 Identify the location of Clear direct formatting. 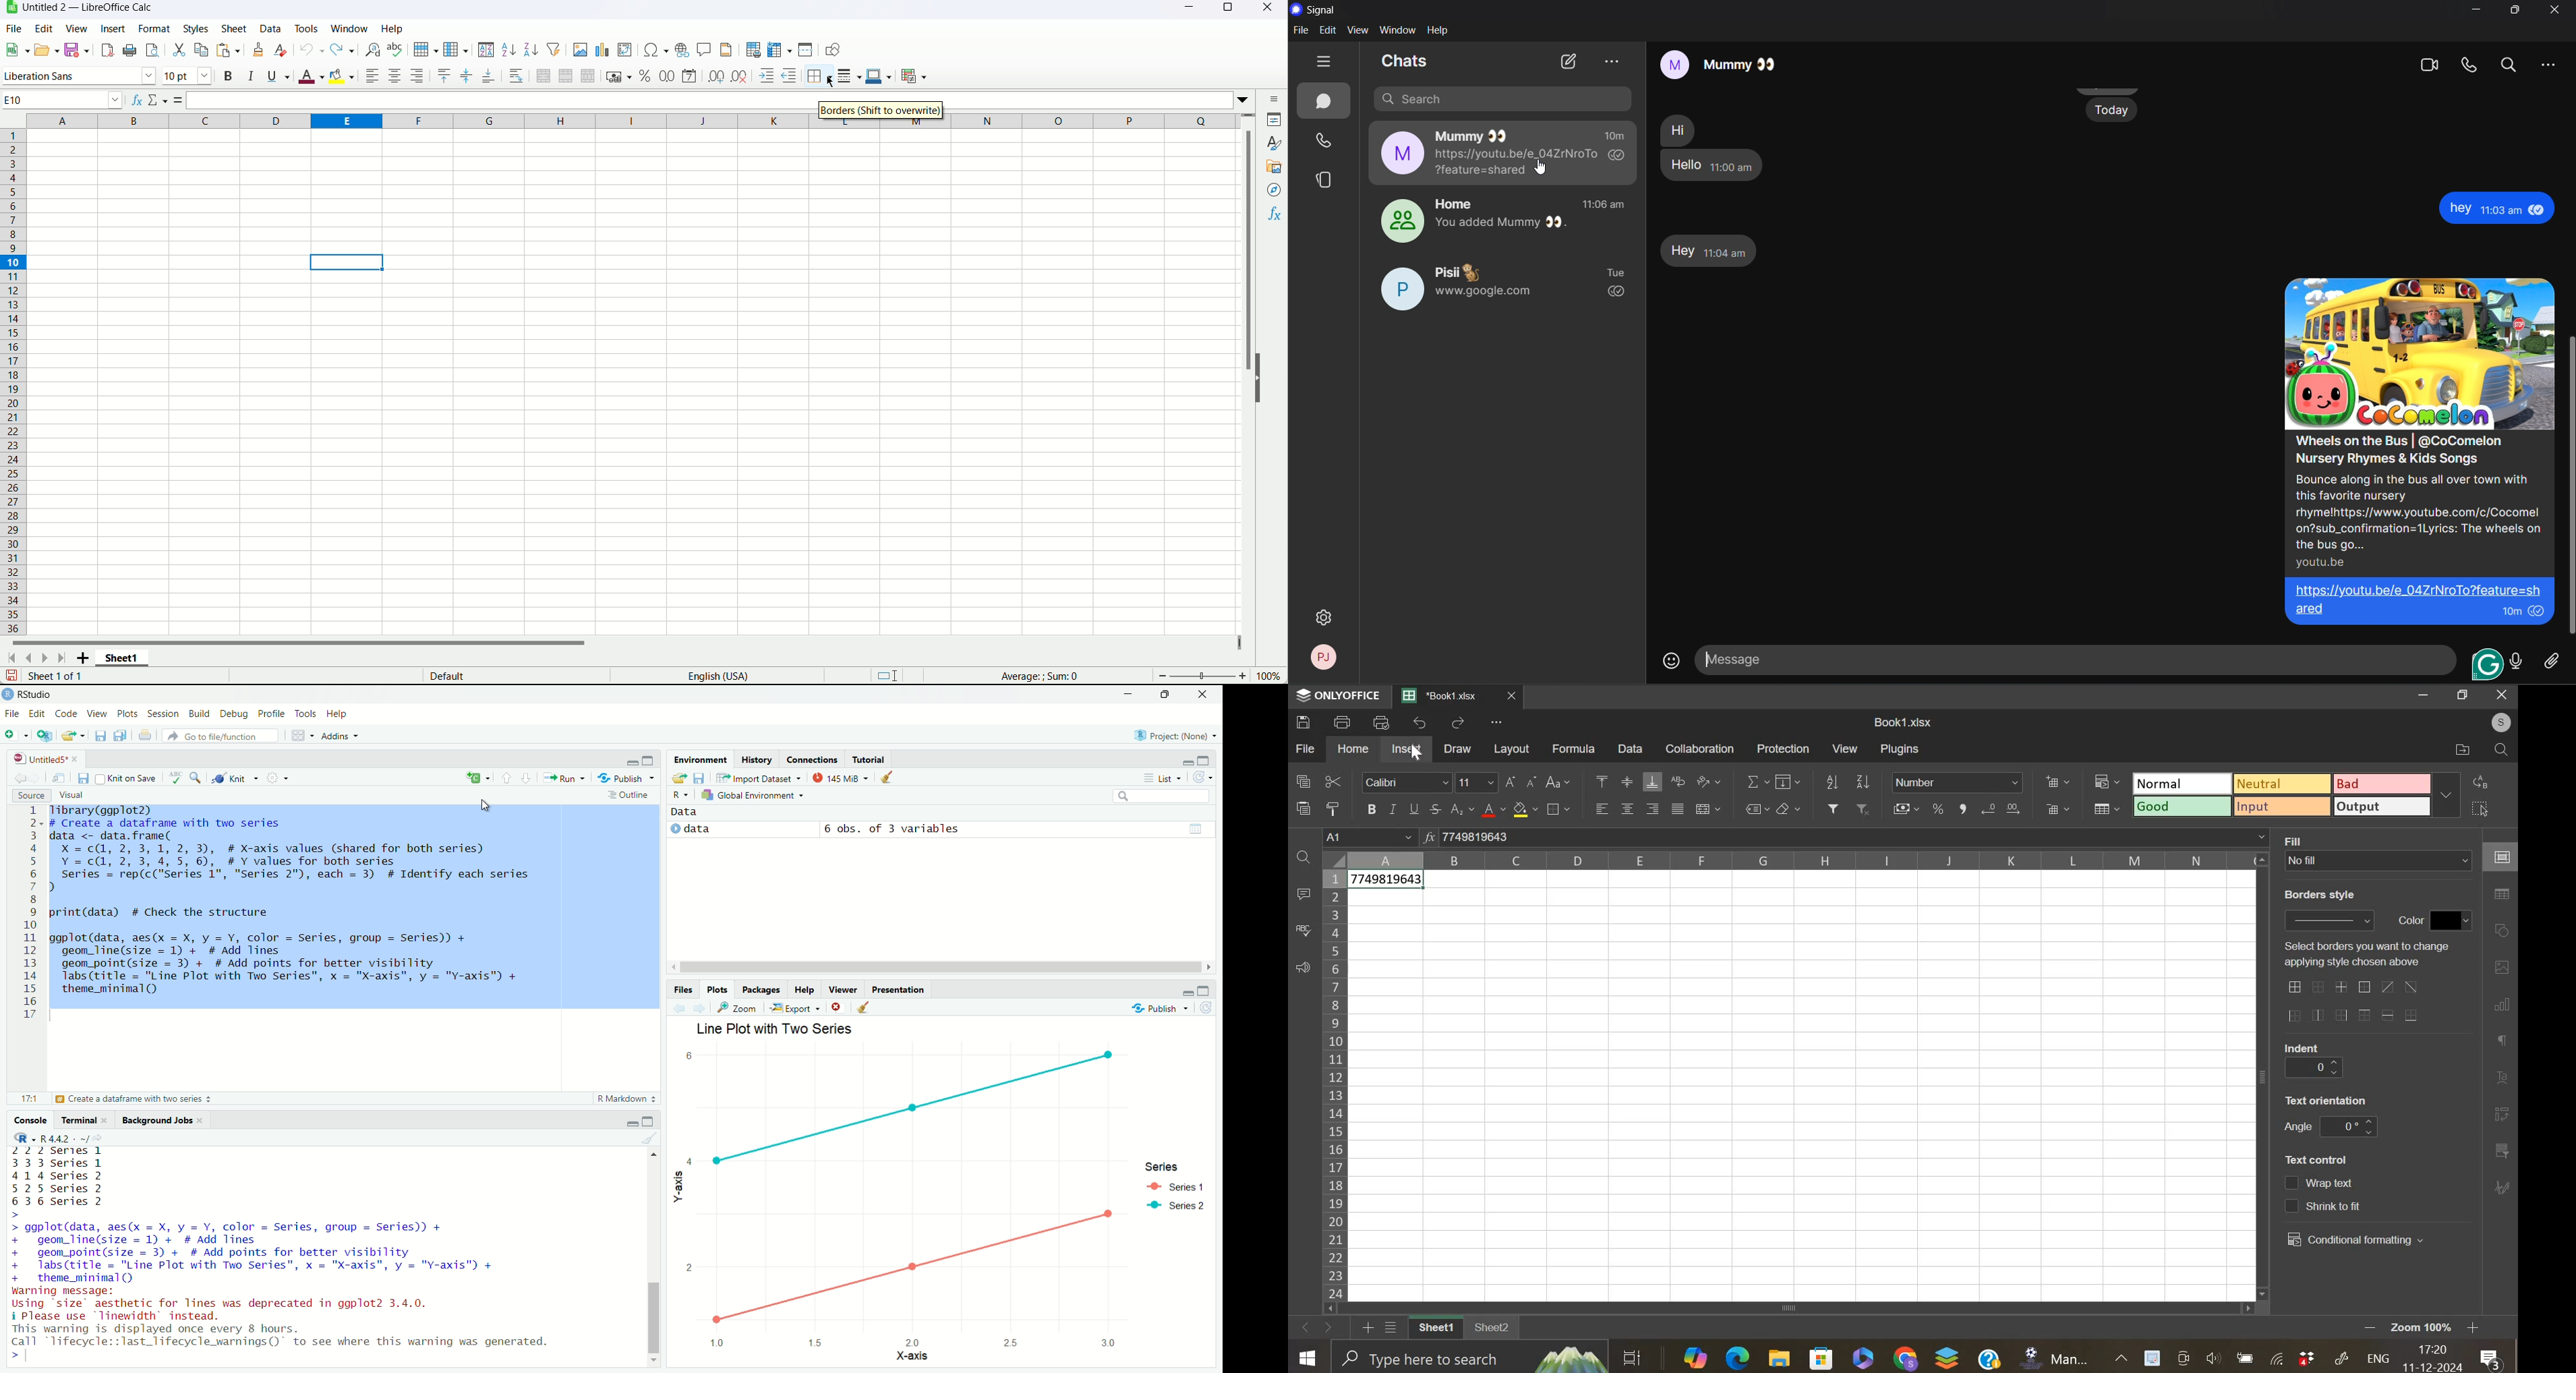
(281, 50).